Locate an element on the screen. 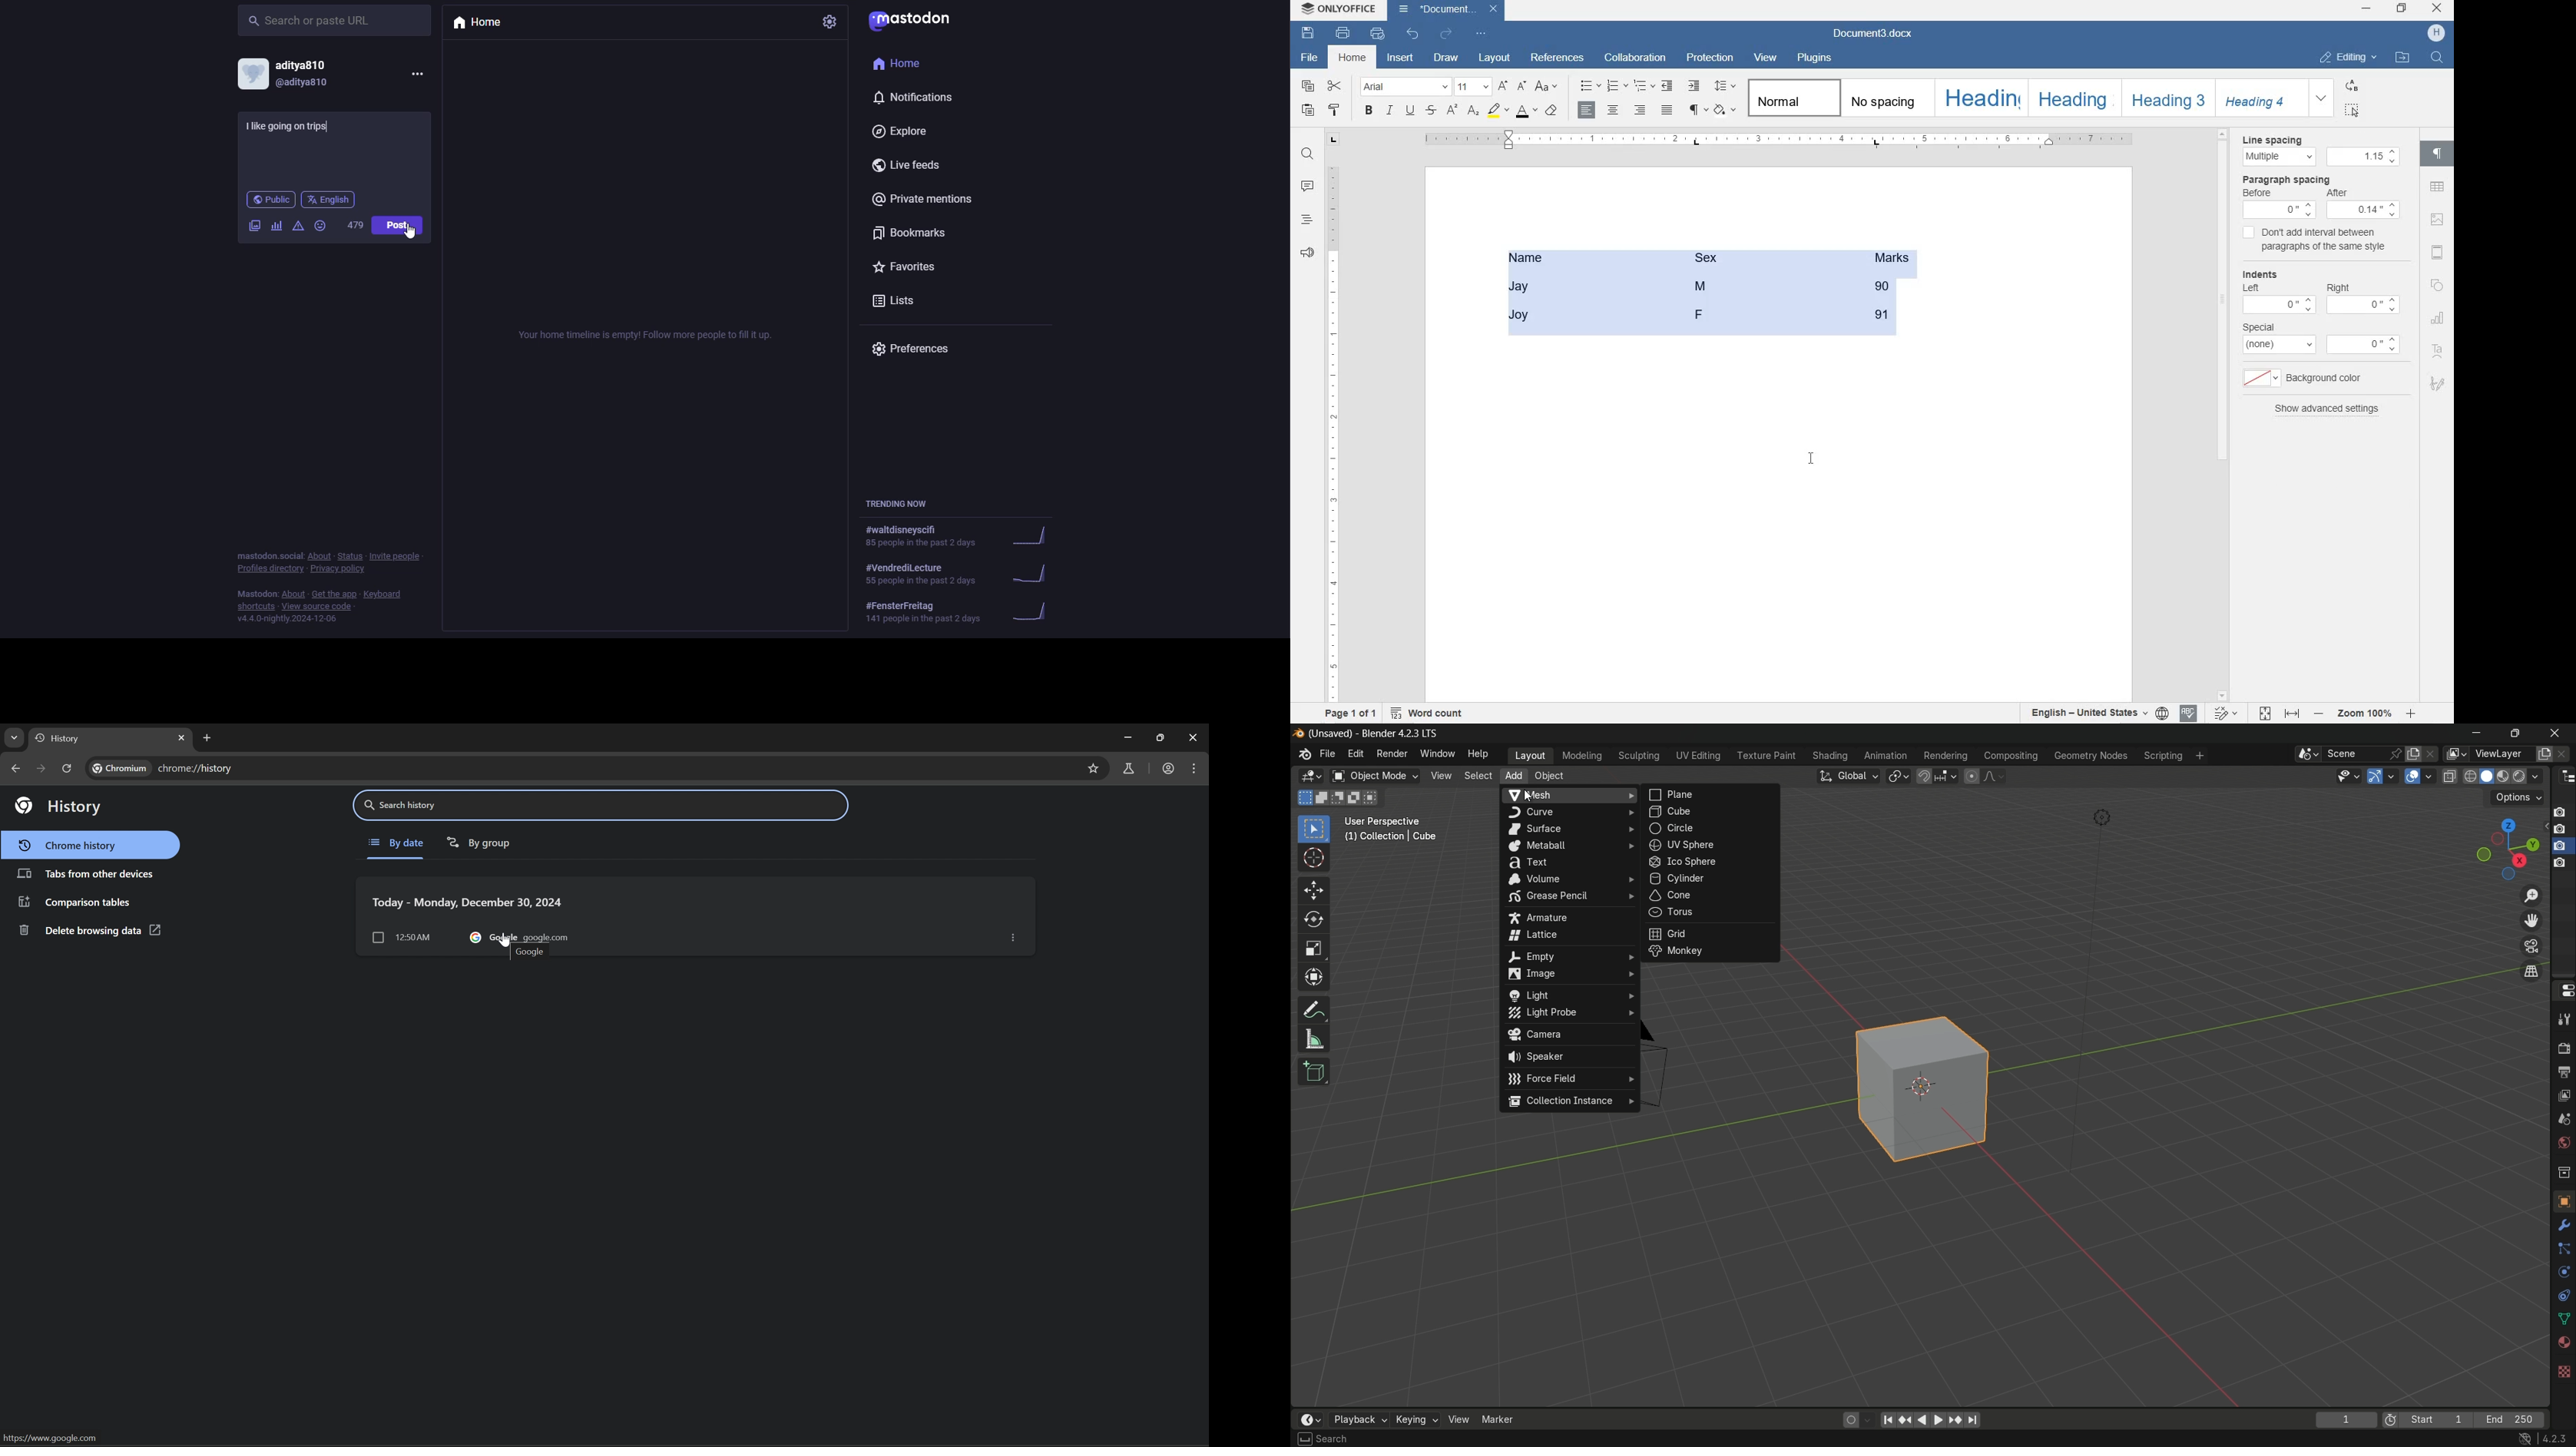 Image resolution: width=2576 pixels, height=1456 pixels. HEADING 1 is located at coordinates (1979, 98).